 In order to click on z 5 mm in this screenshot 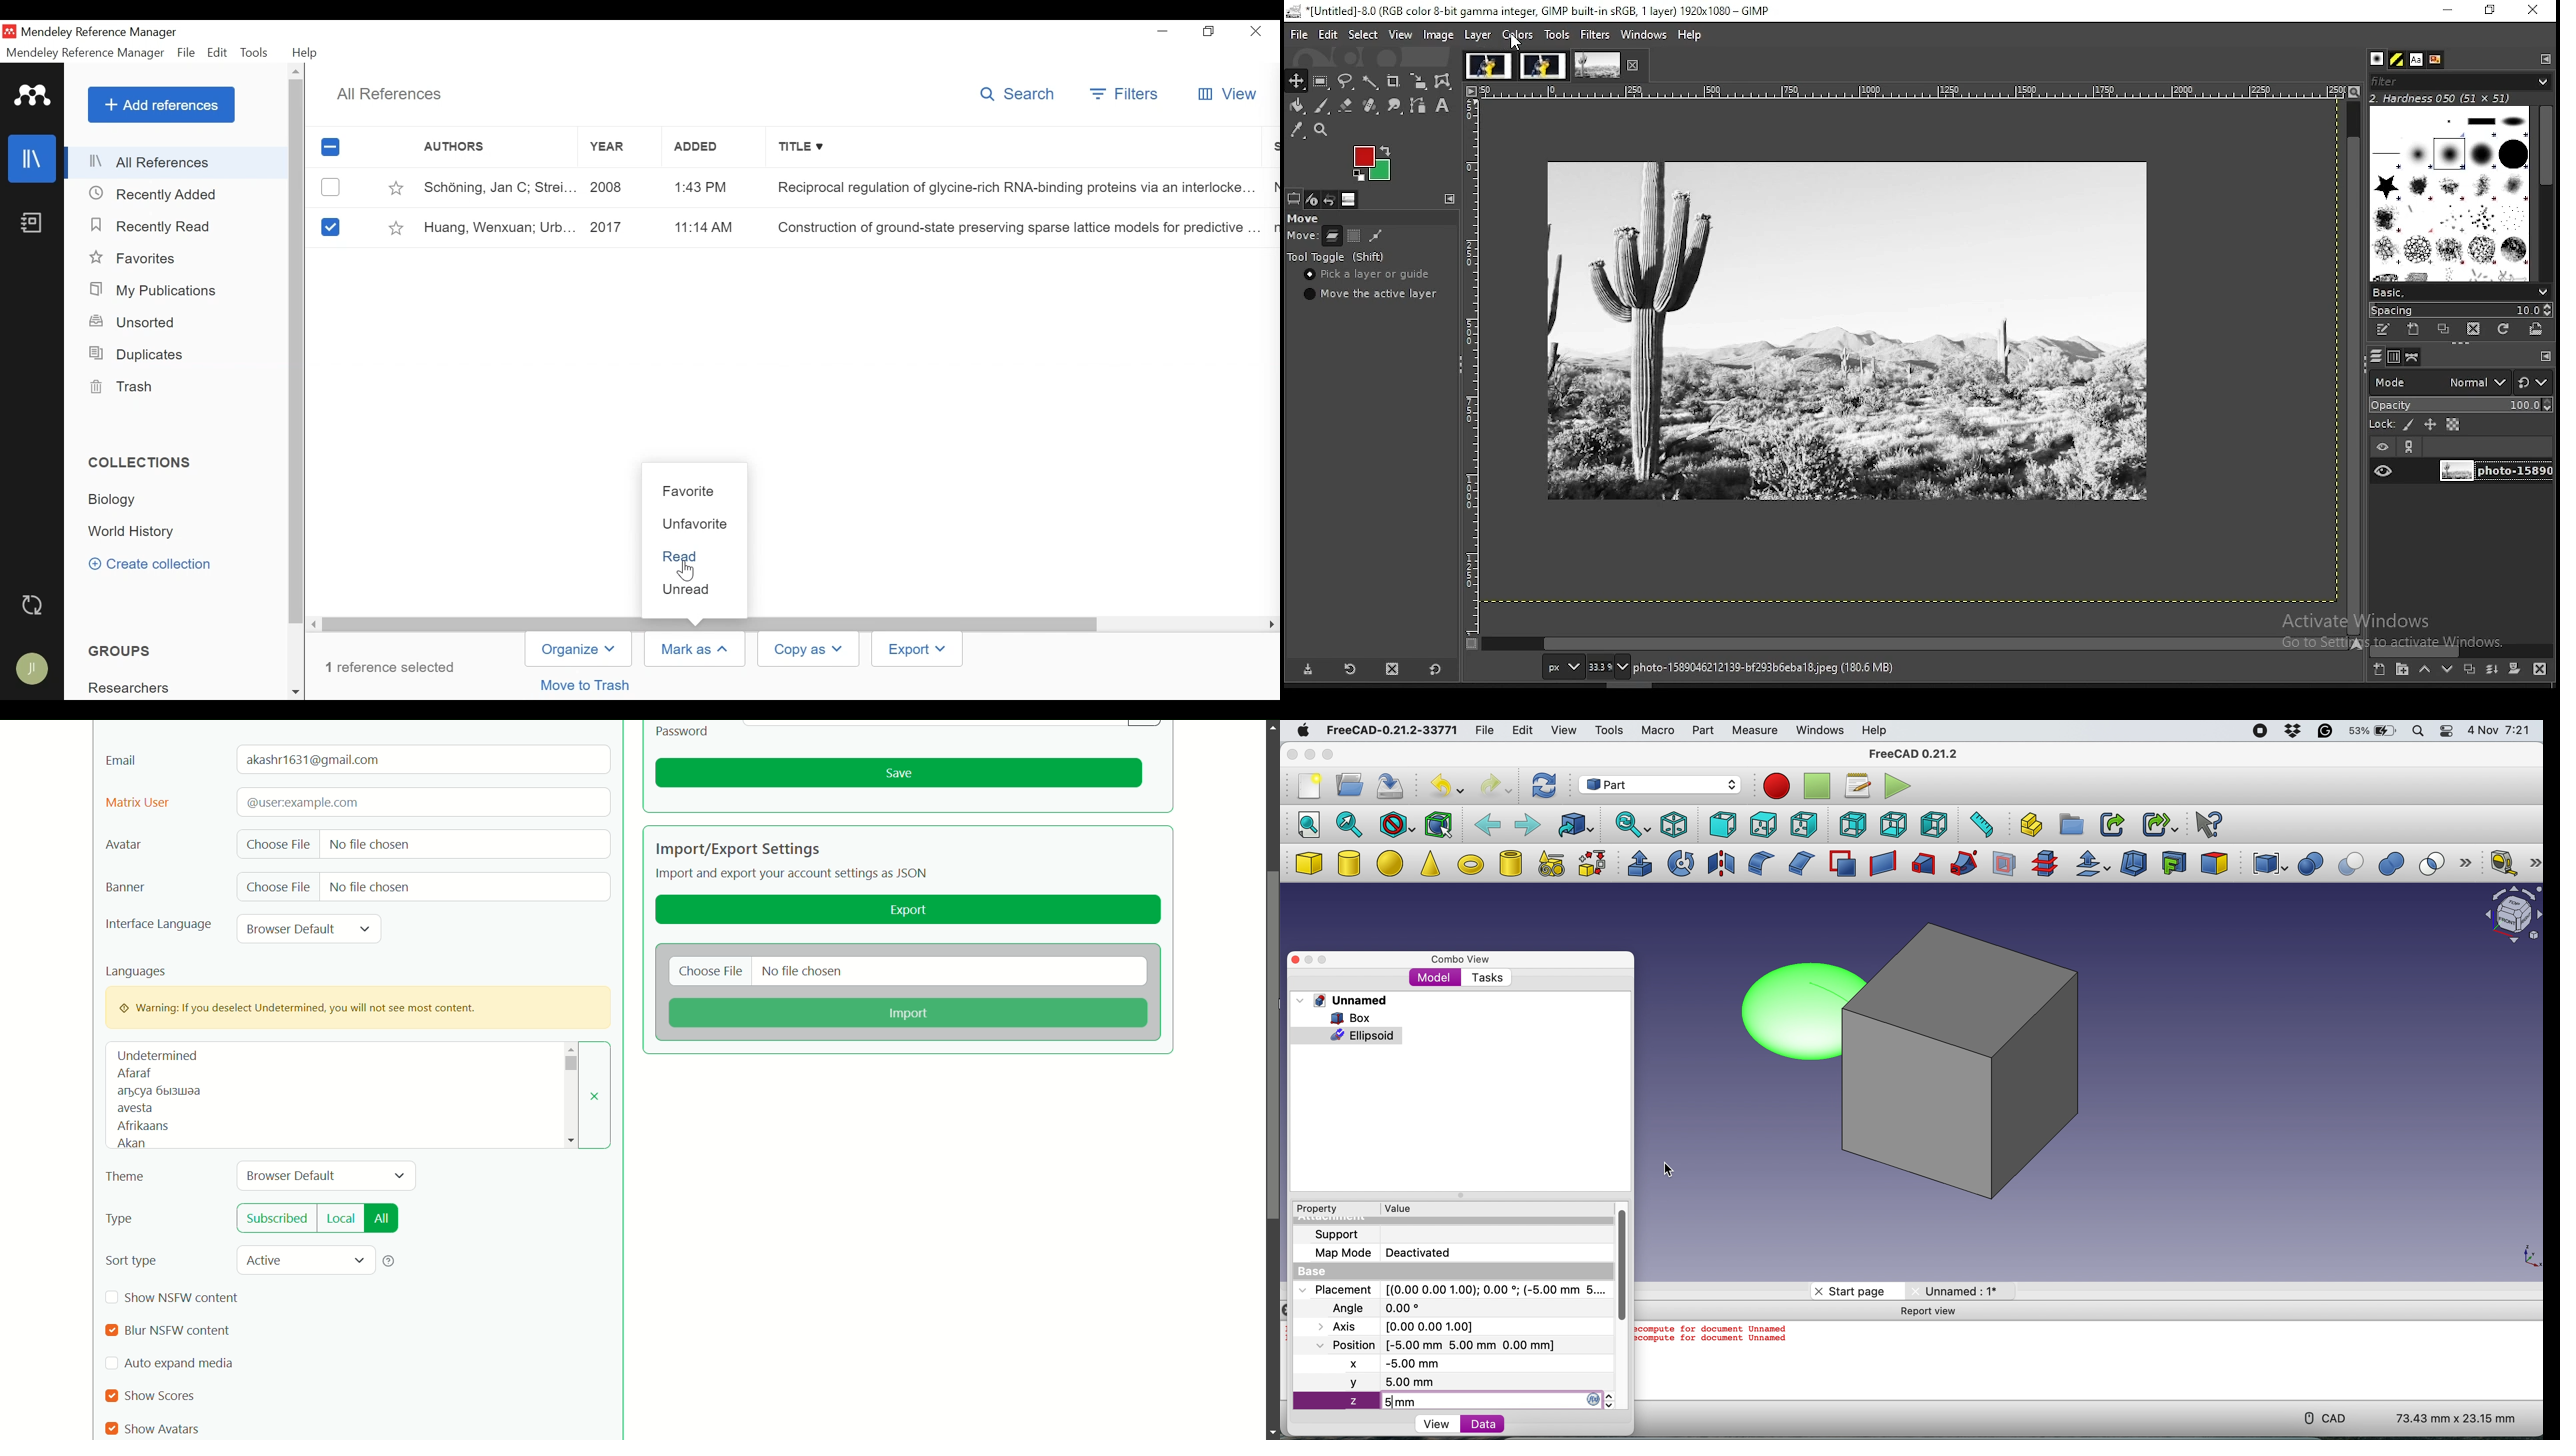, I will do `click(1460, 1402)`.